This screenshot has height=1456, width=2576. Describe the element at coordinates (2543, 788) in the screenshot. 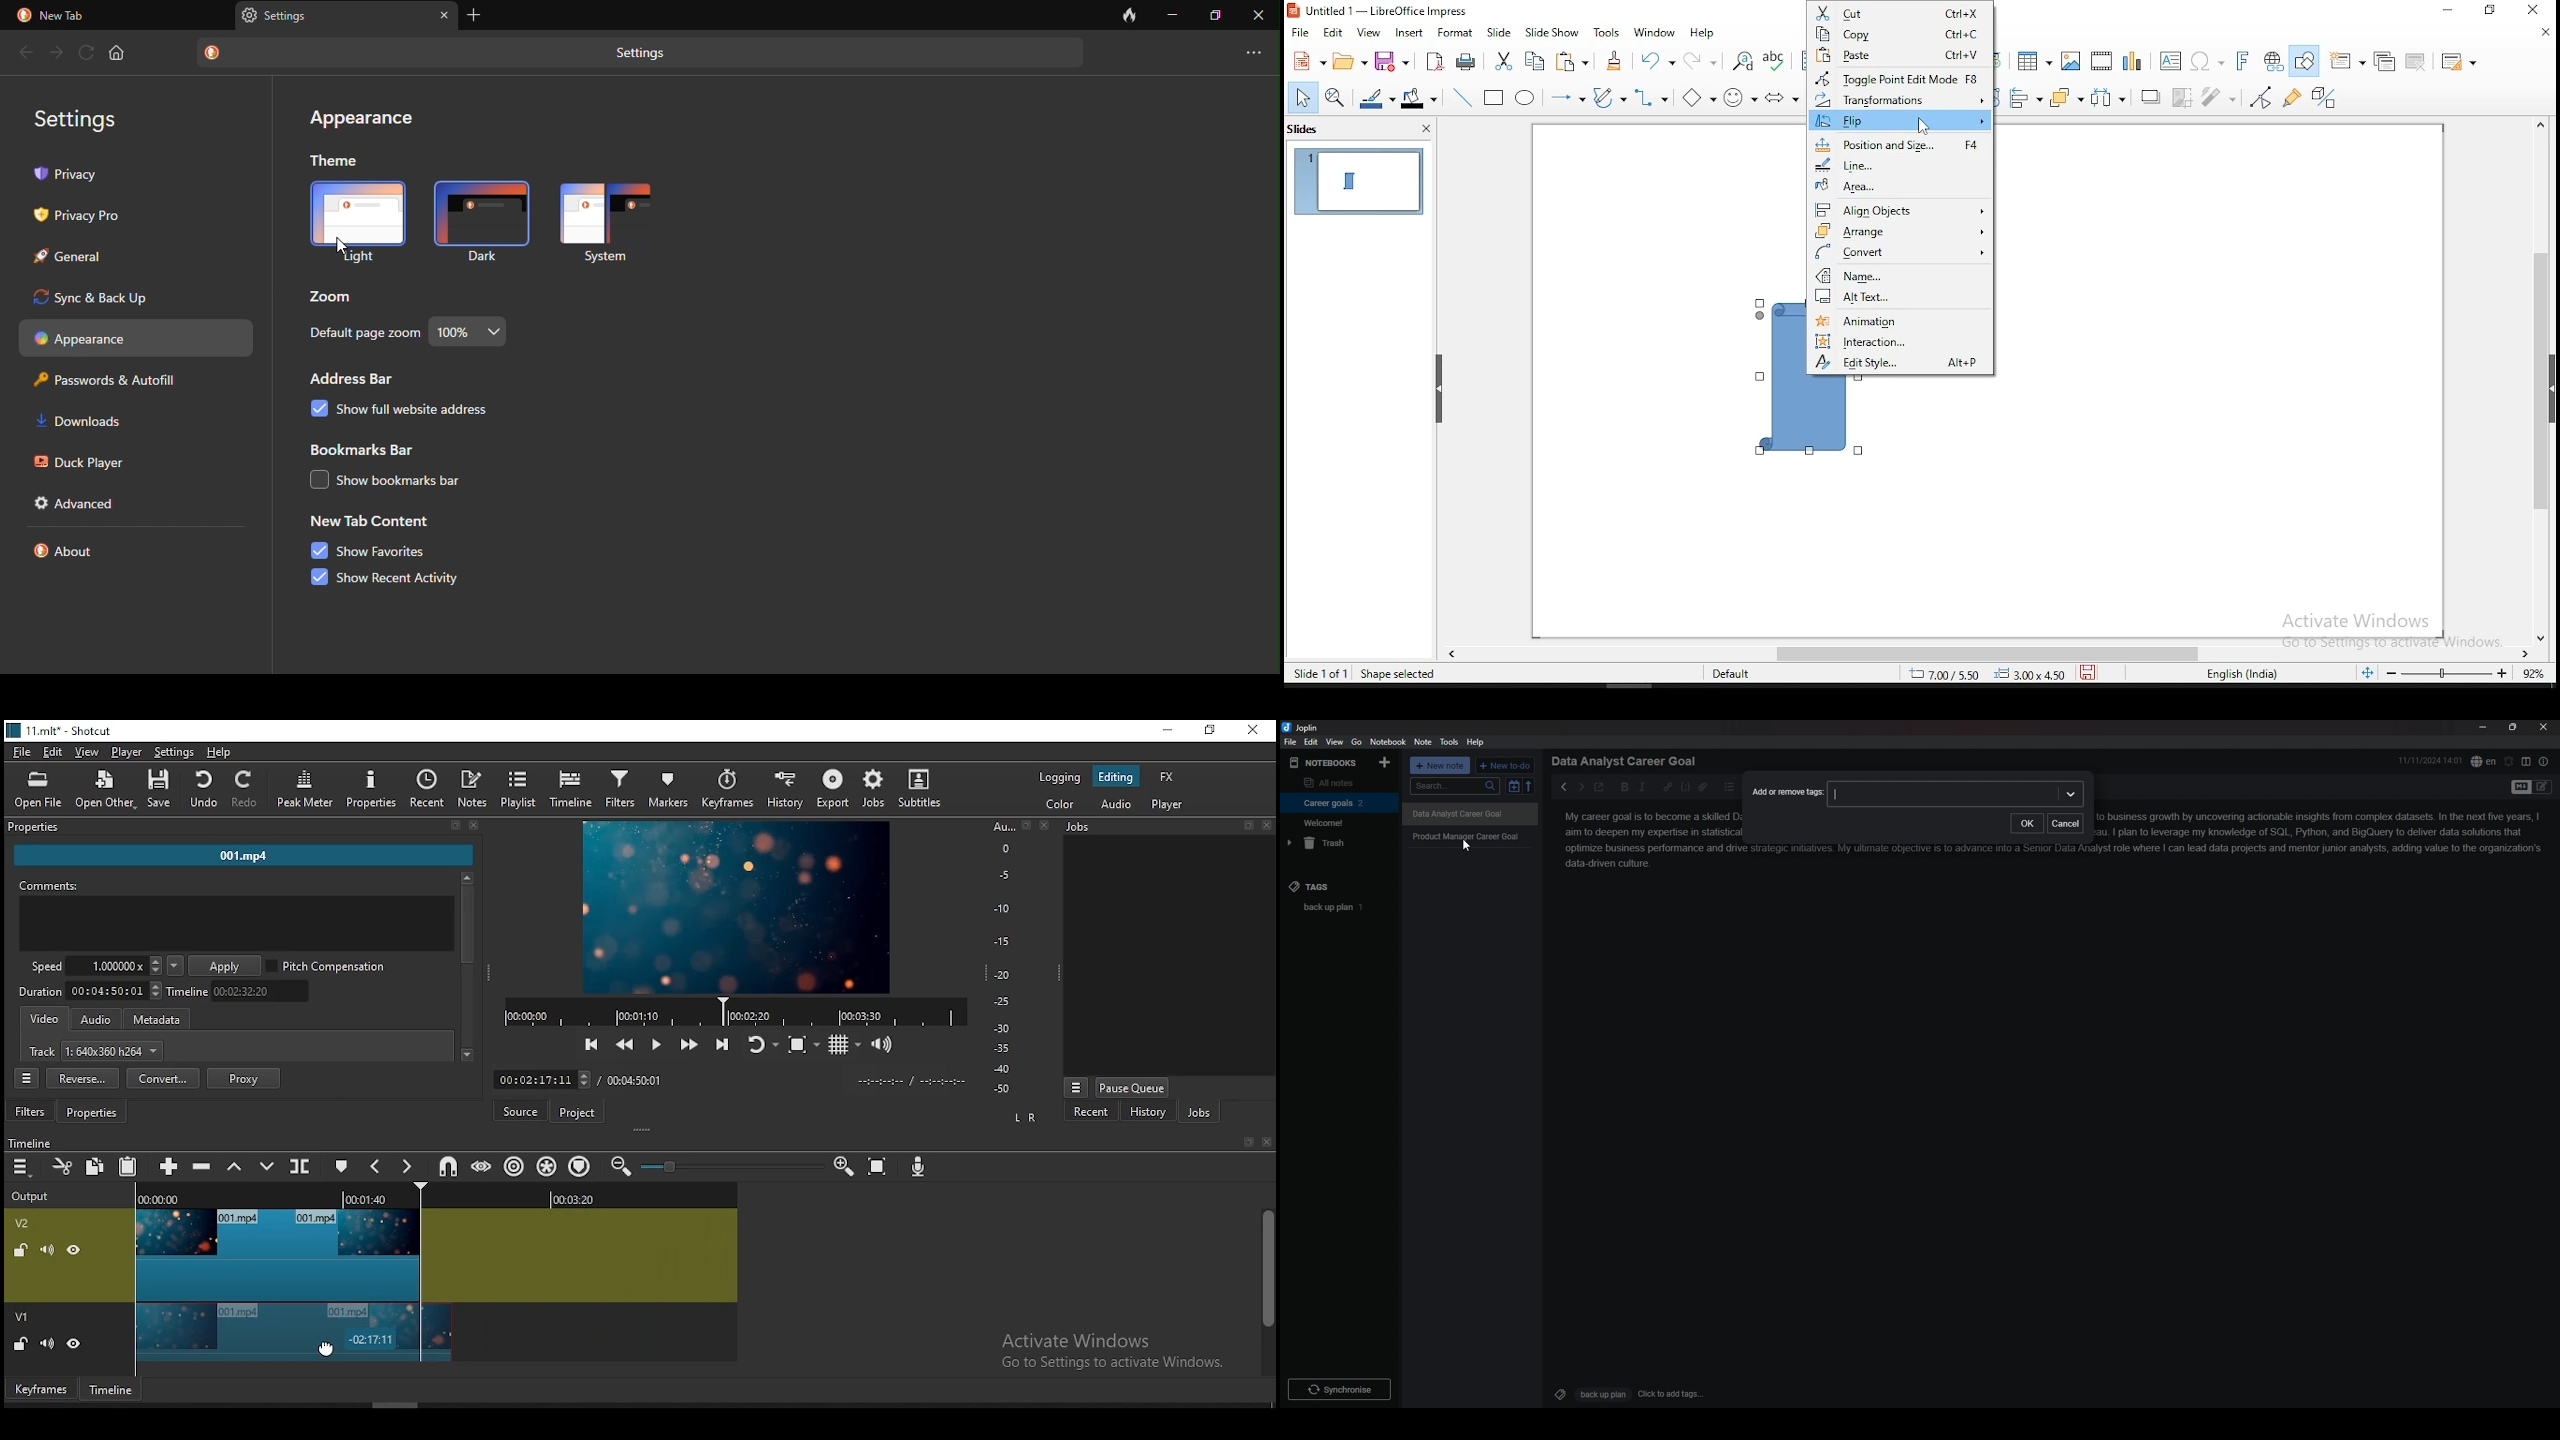

I see `Toggle Editor` at that location.